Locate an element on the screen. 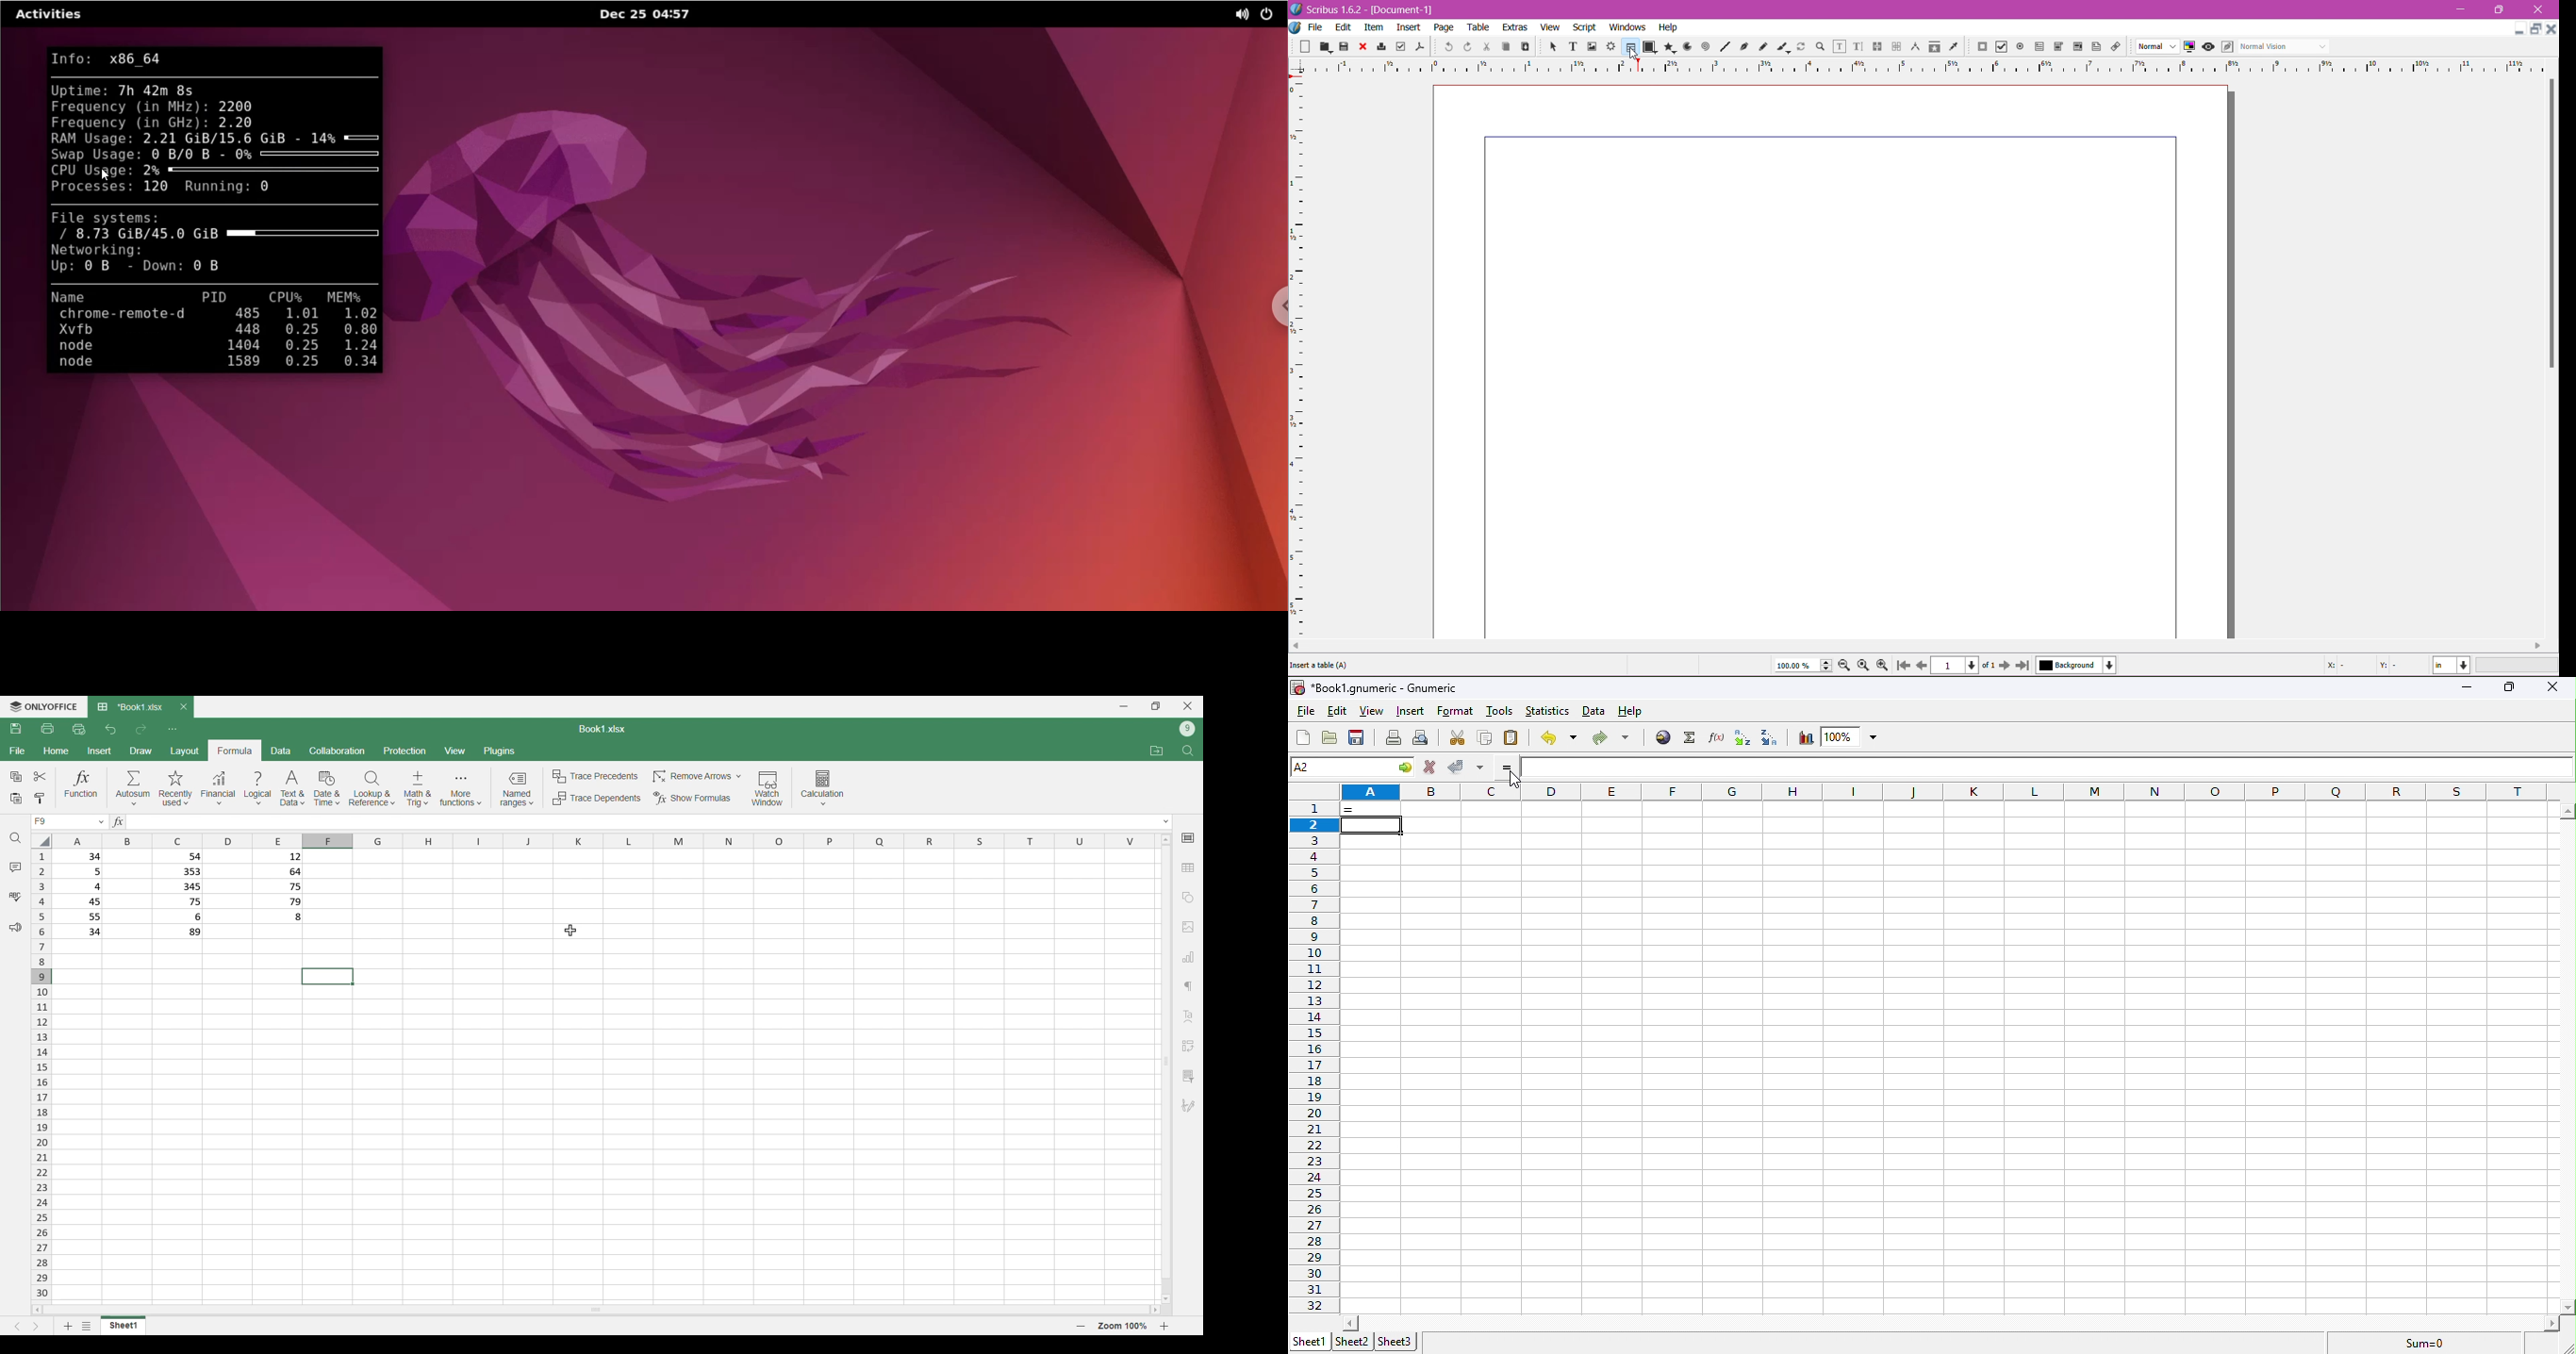  Background is located at coordinates (2080, 665).